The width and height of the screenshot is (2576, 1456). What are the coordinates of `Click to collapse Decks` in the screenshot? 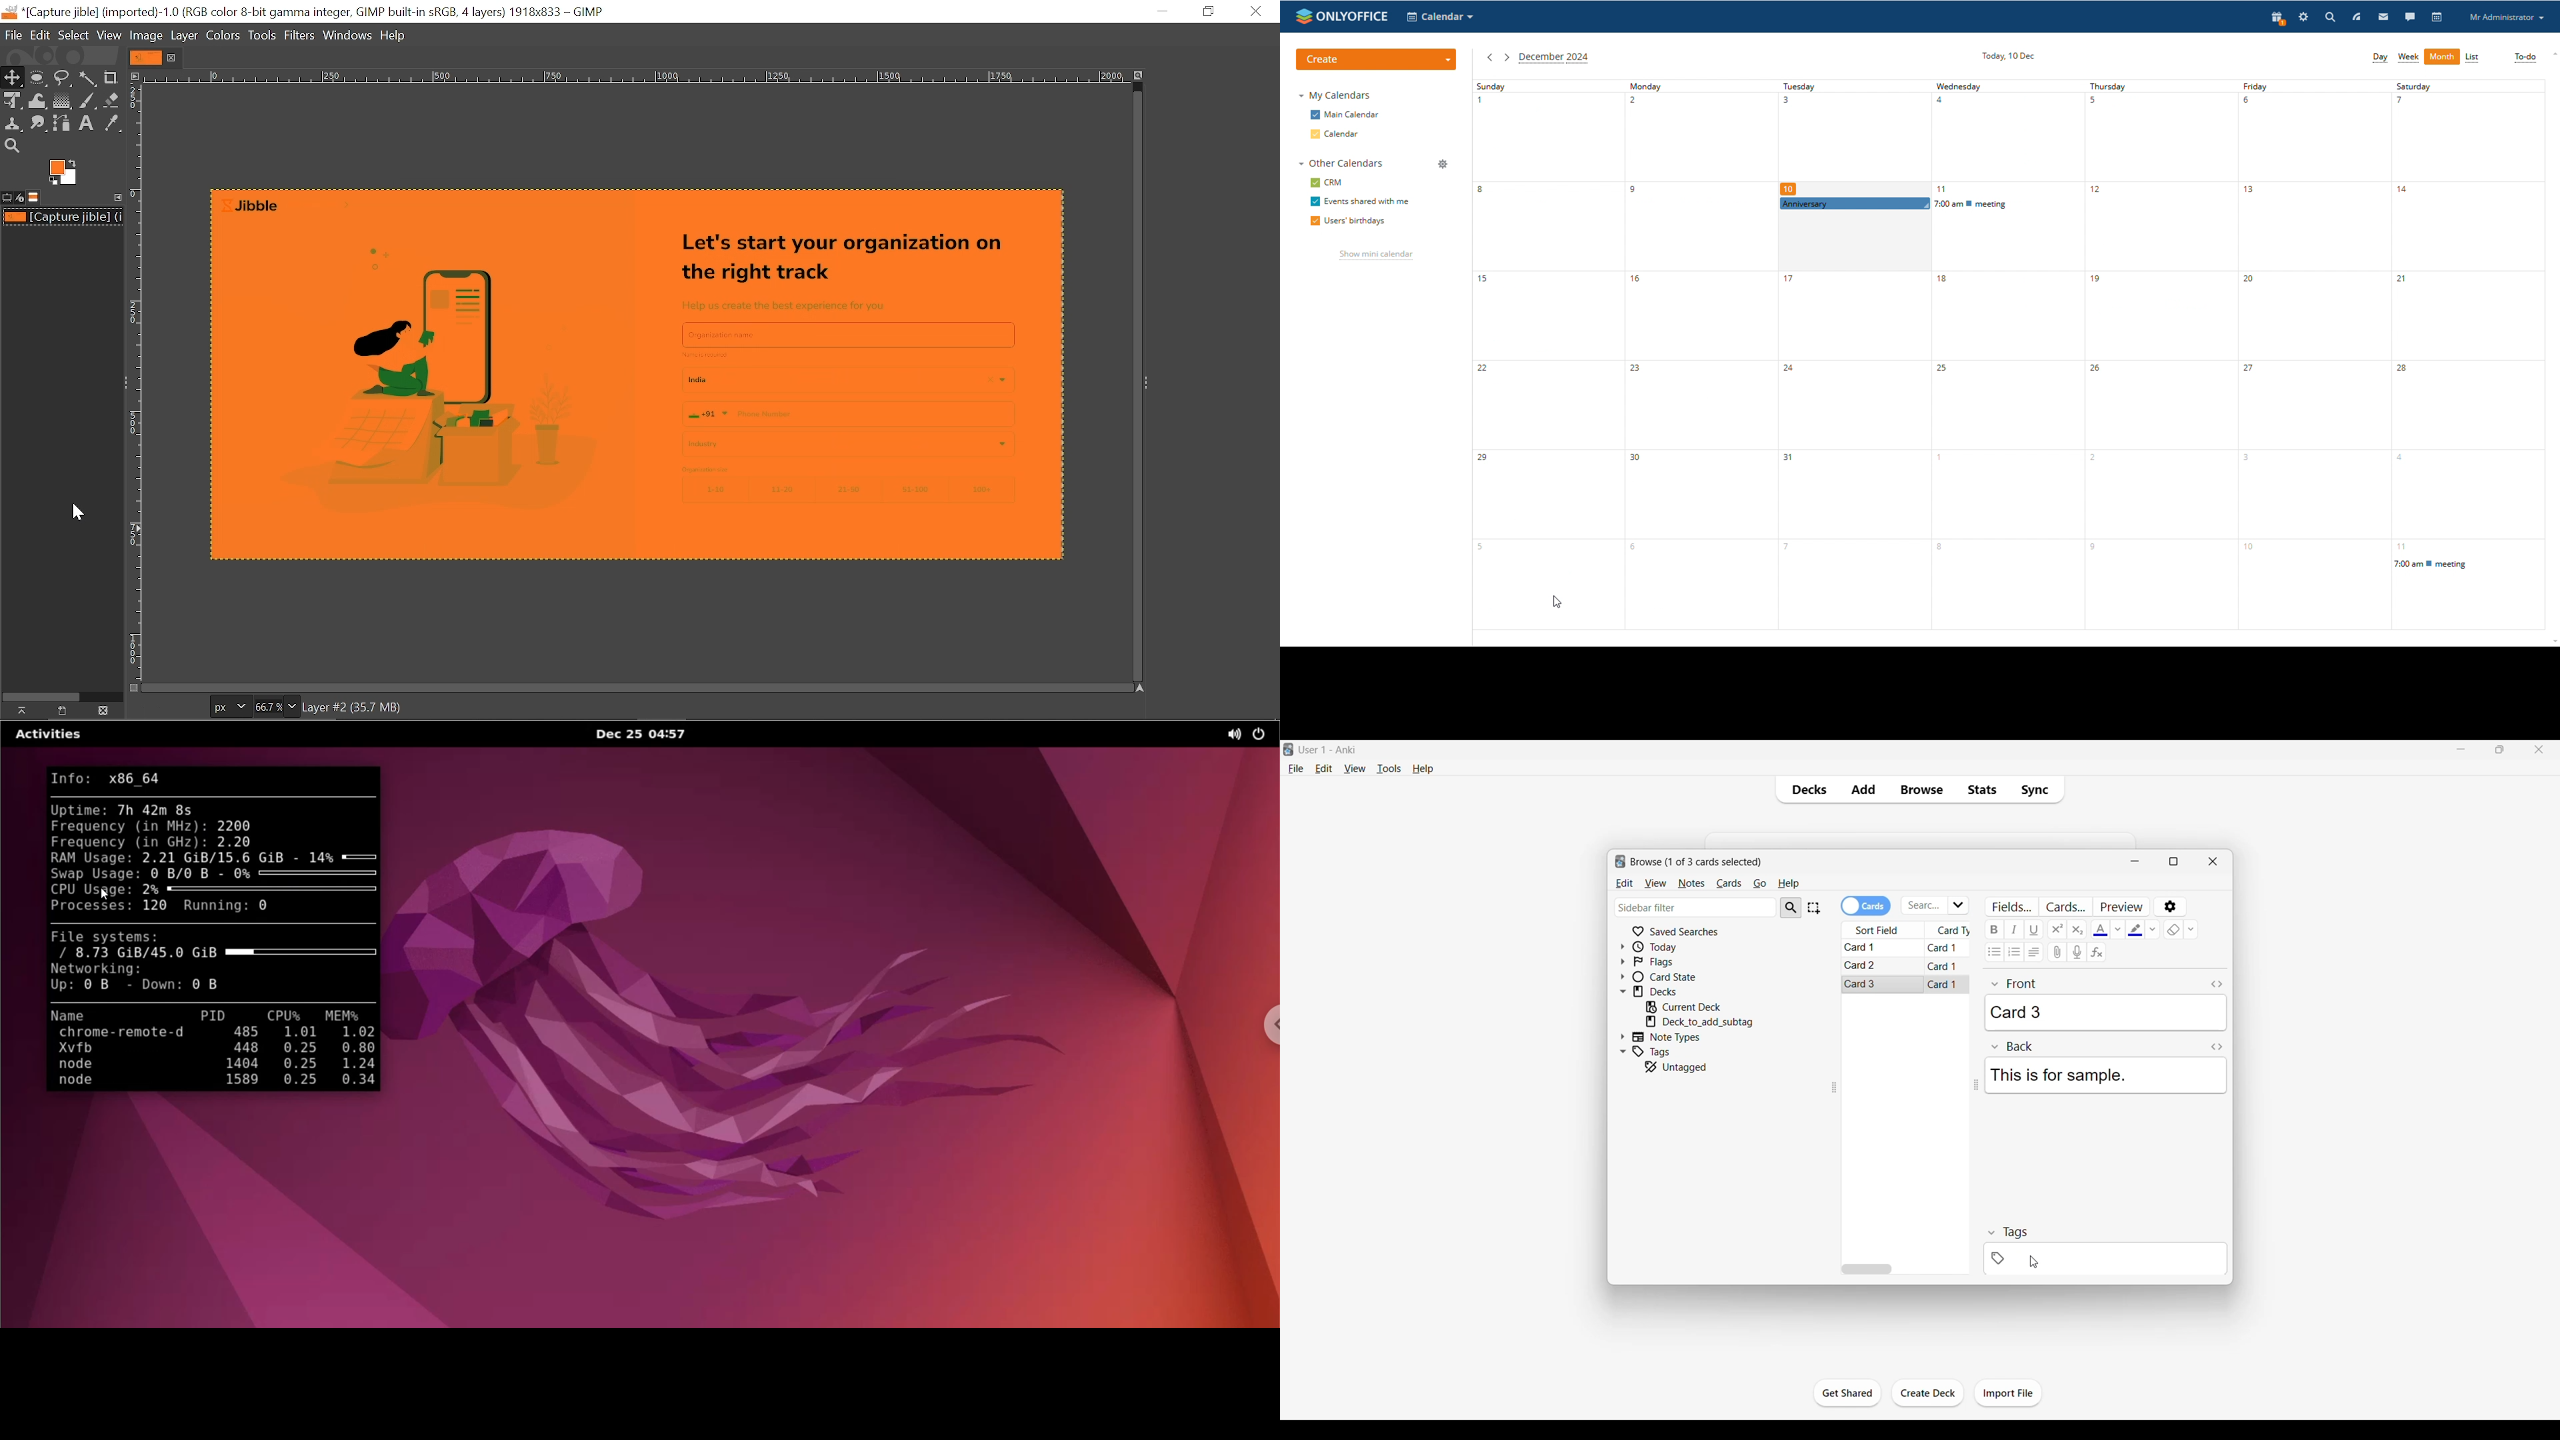 It's located at (1623, 992).